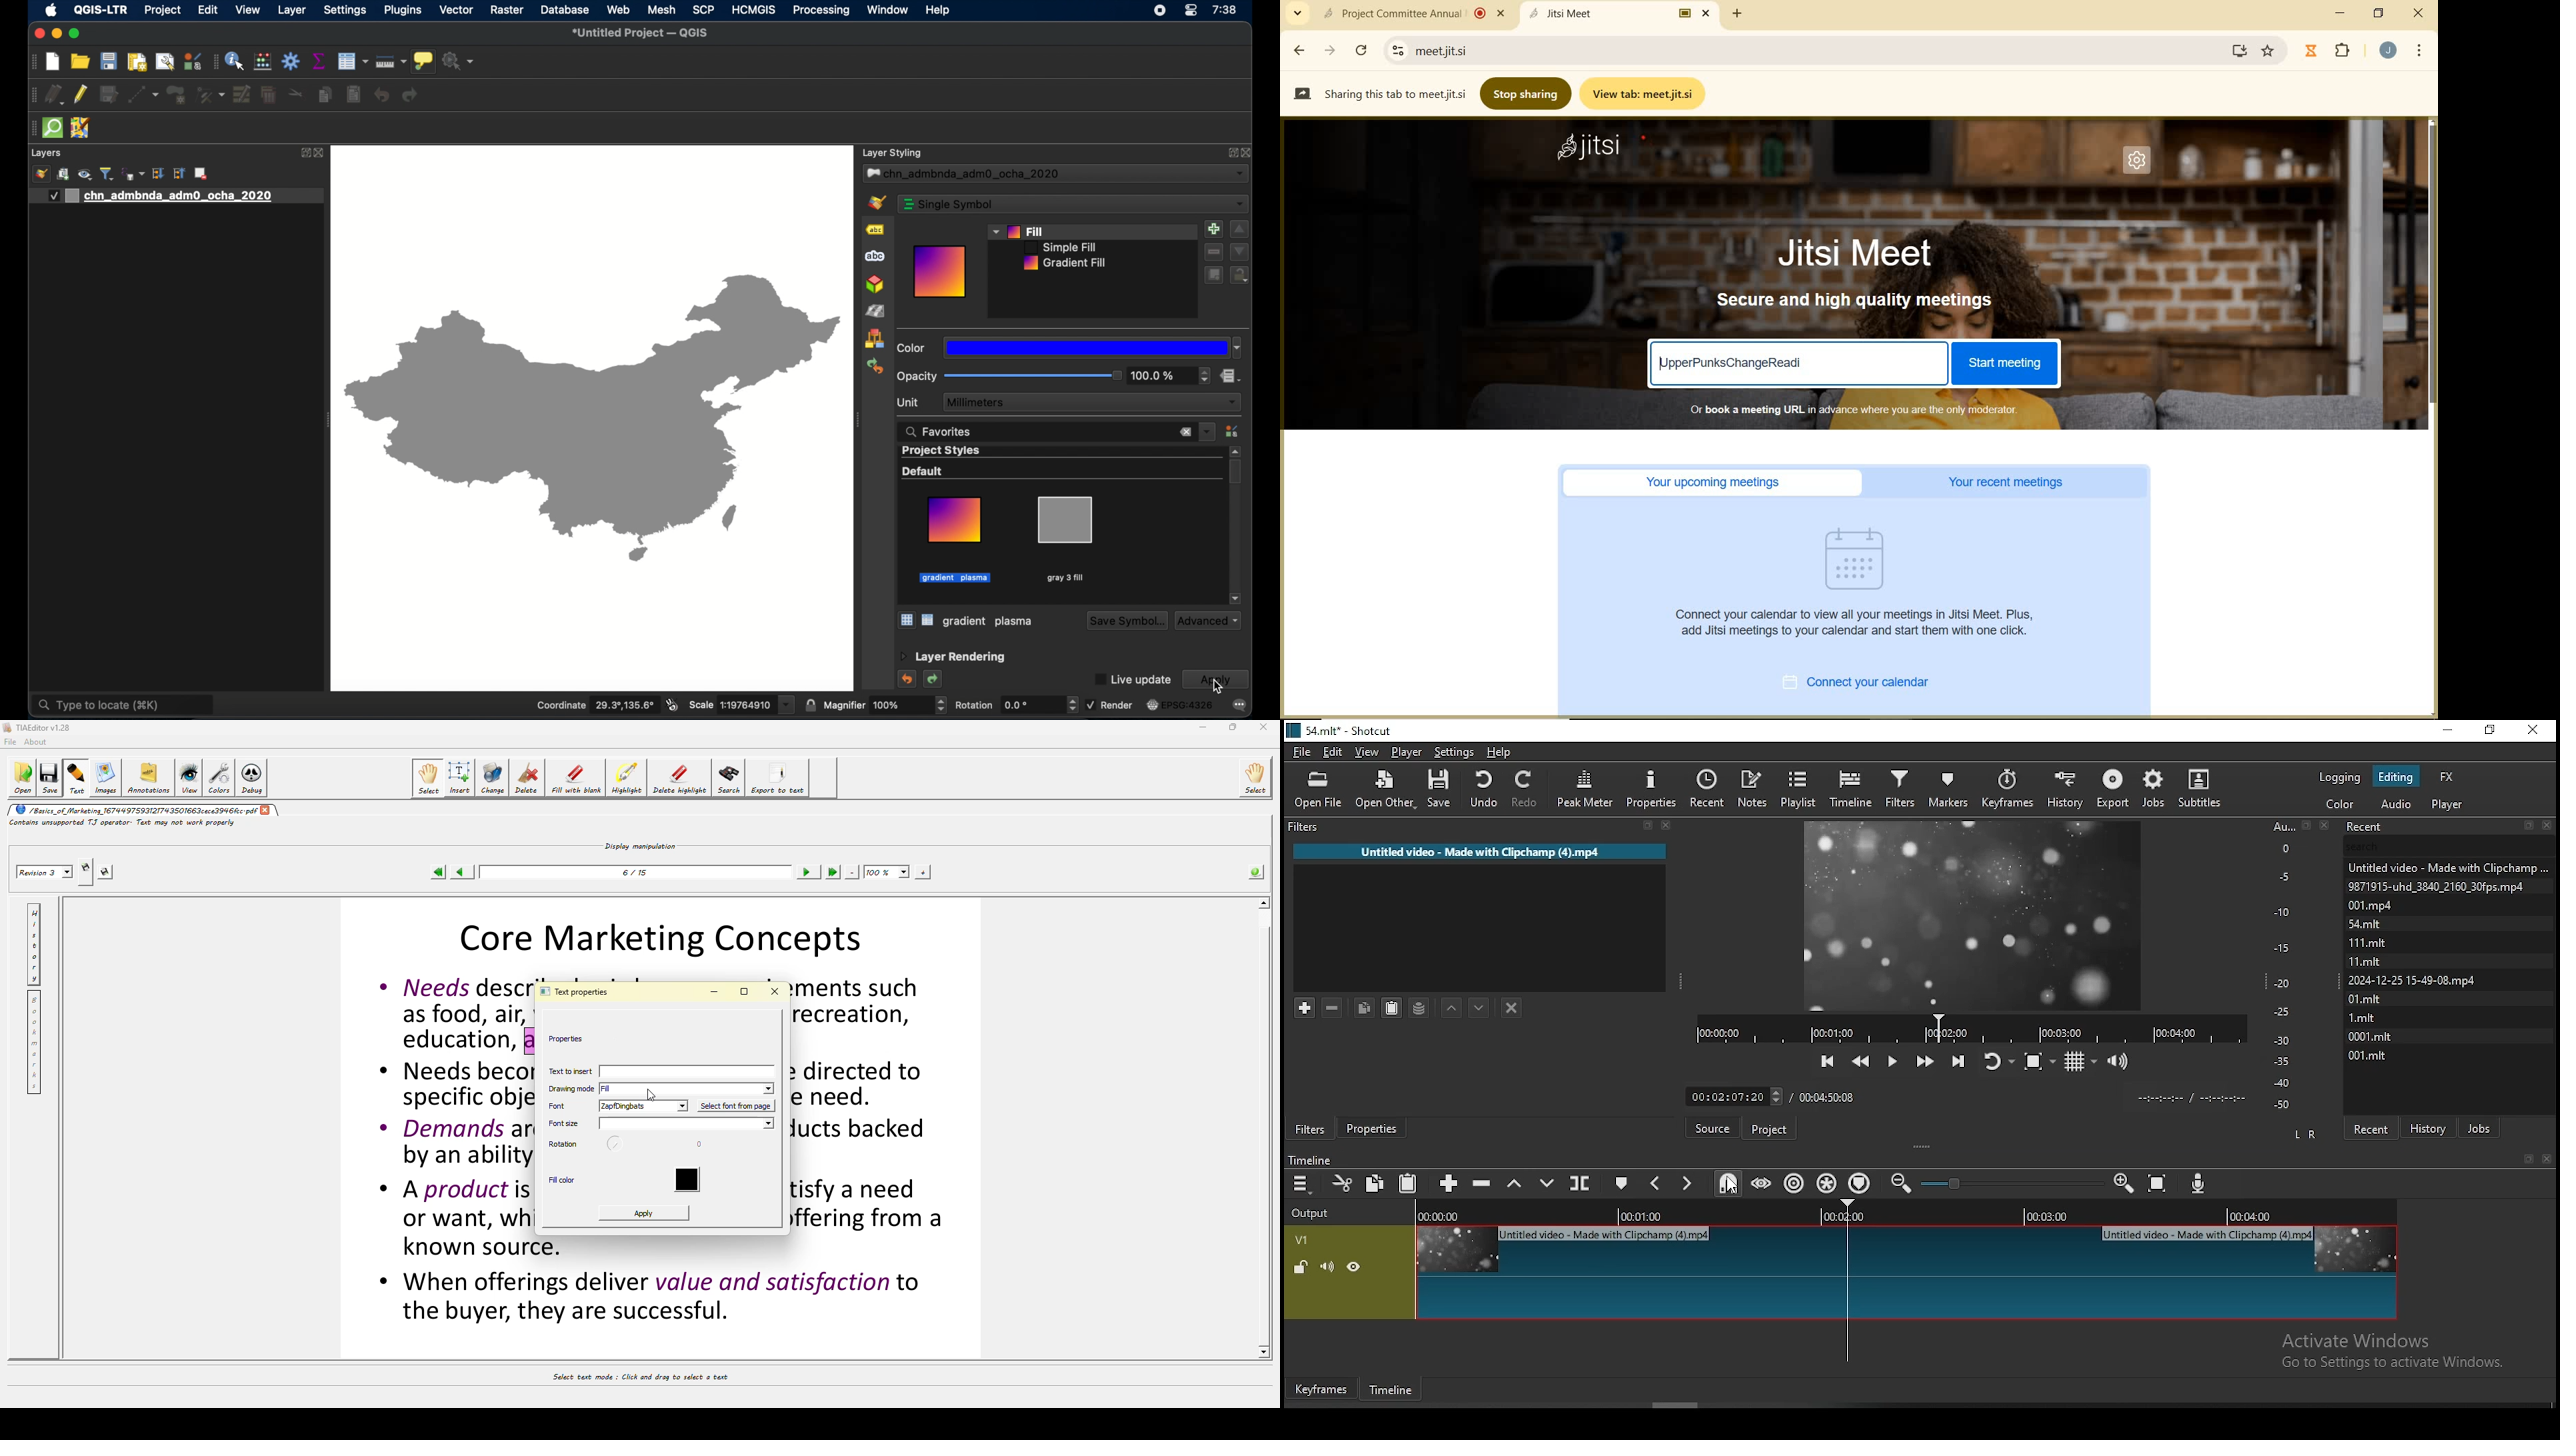 Image resolution: width=2576 pixels, height=1456 pixels. Describe the element at coordinates (1239, 252) in the screenshot. I see `decrement` at that location.